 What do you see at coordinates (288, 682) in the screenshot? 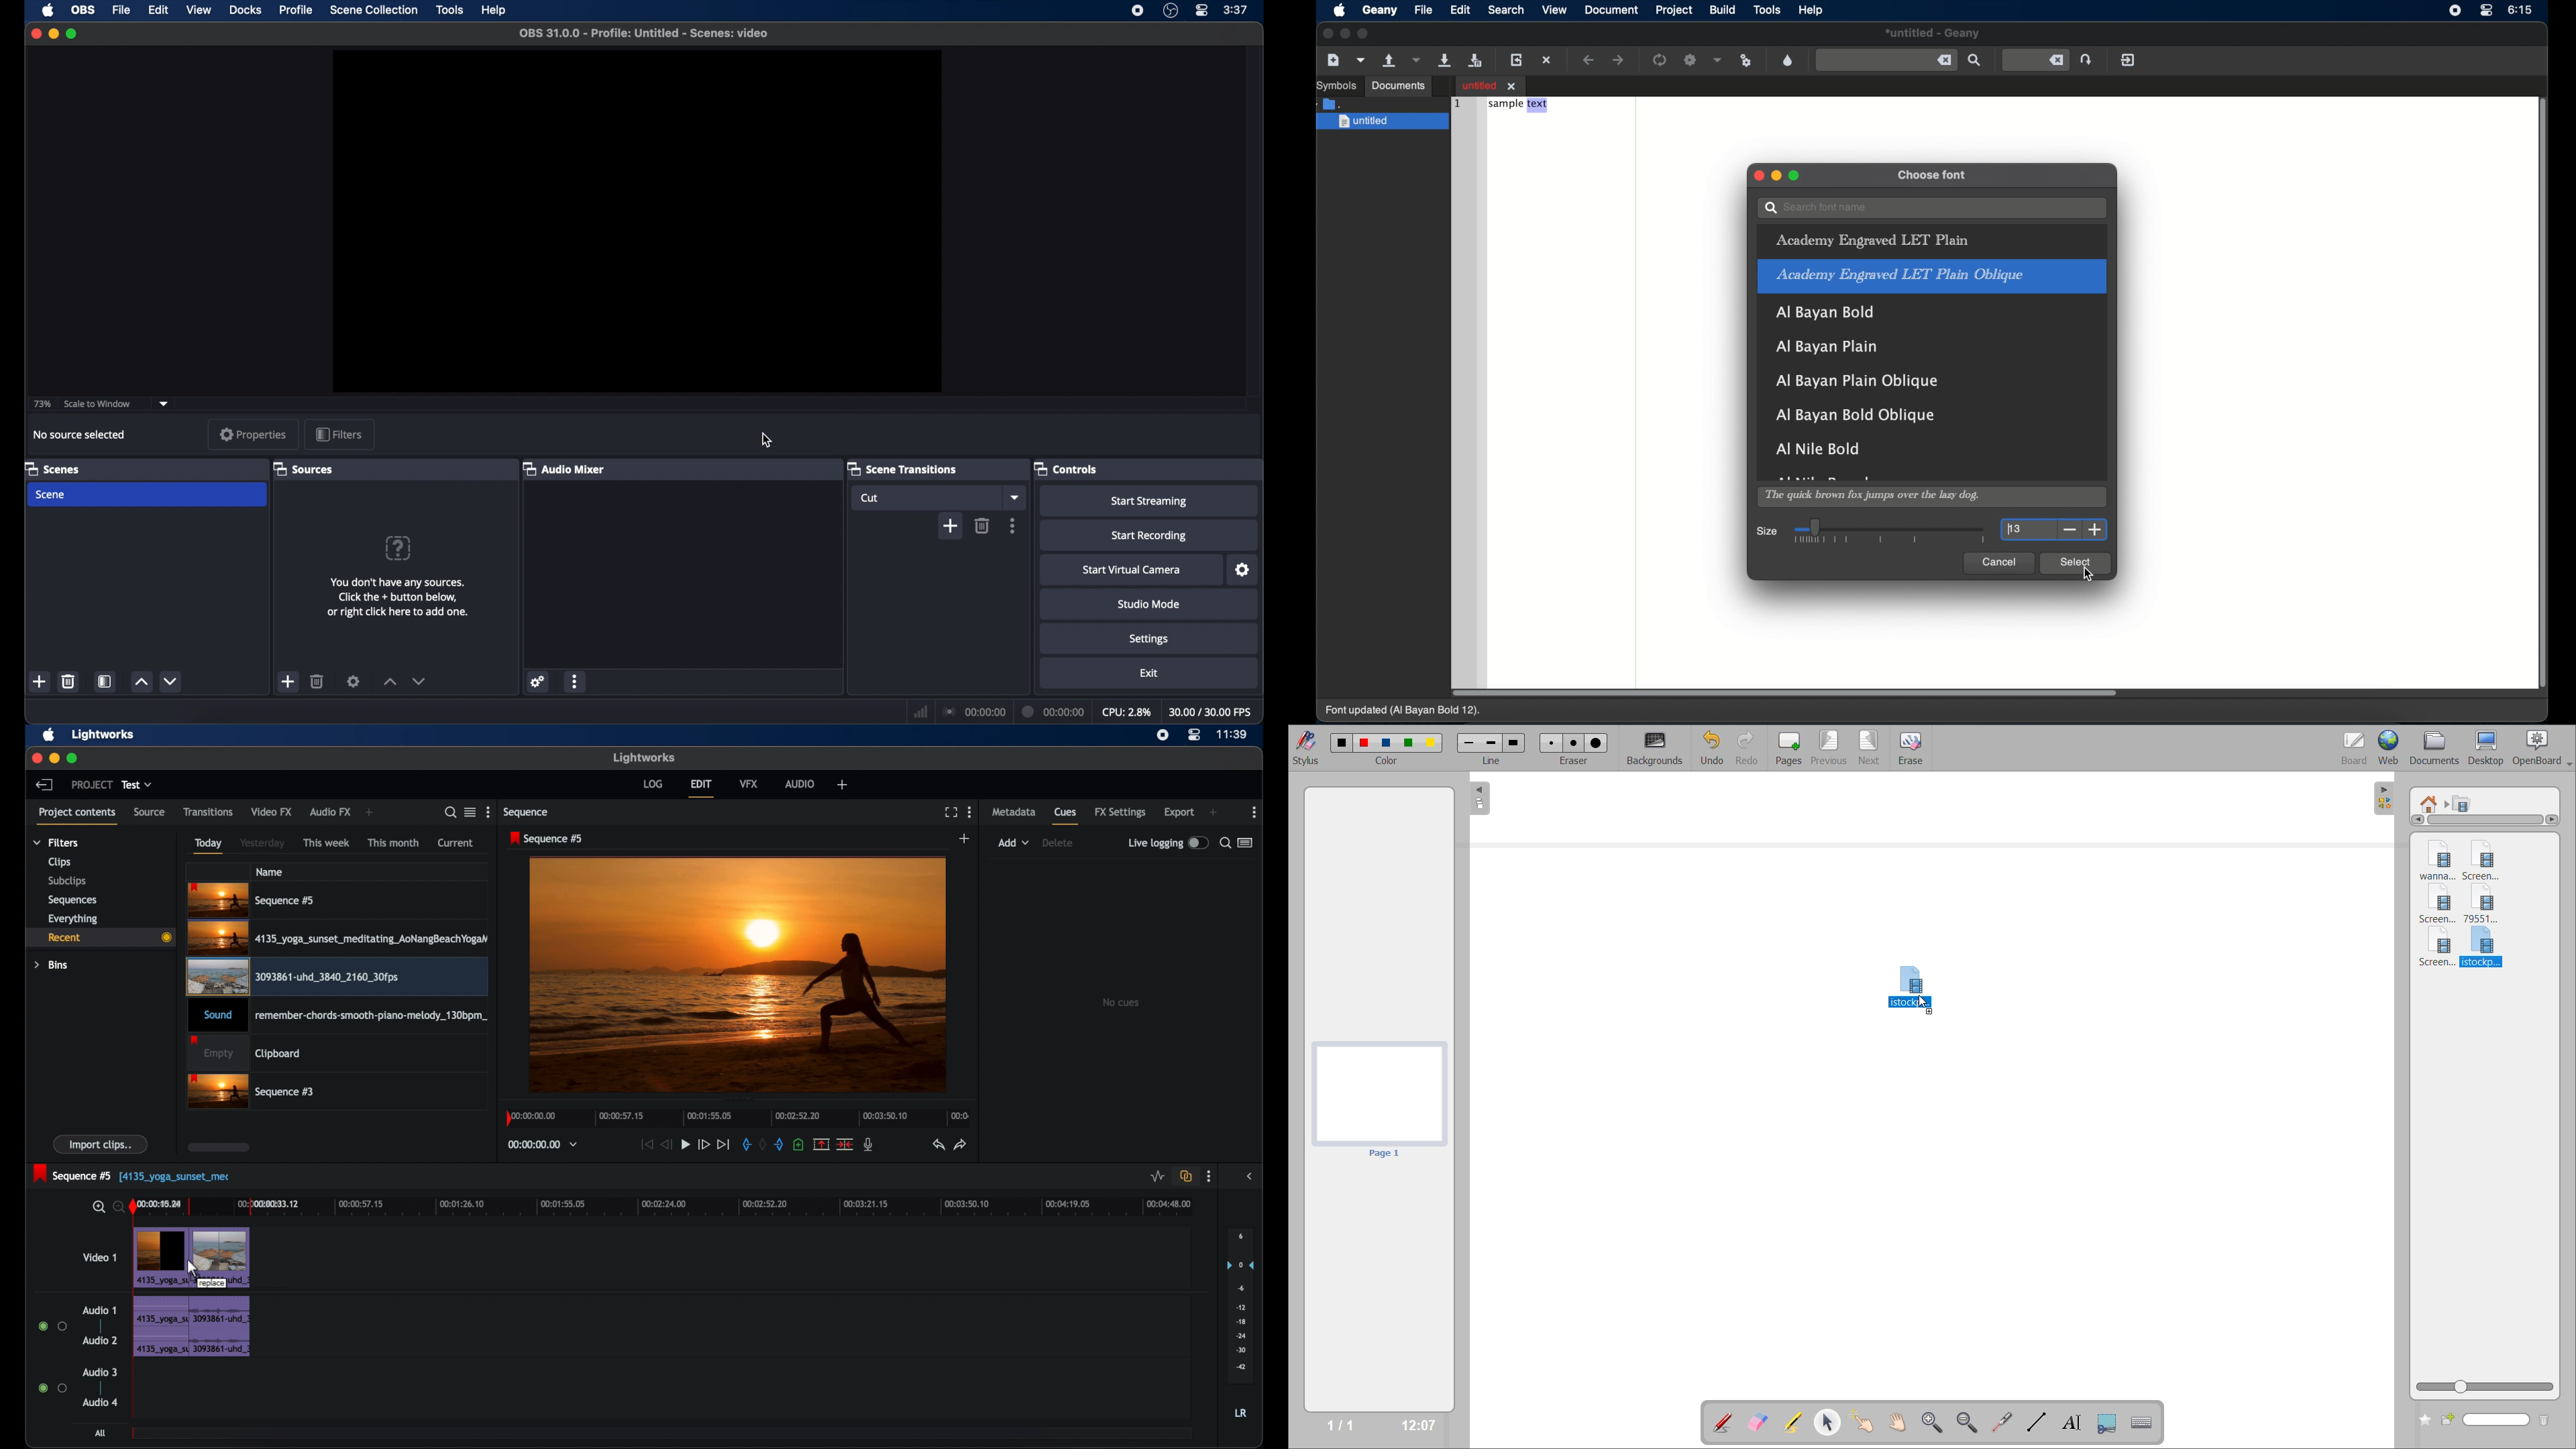
I see `add` at bounding box center [288, 682].